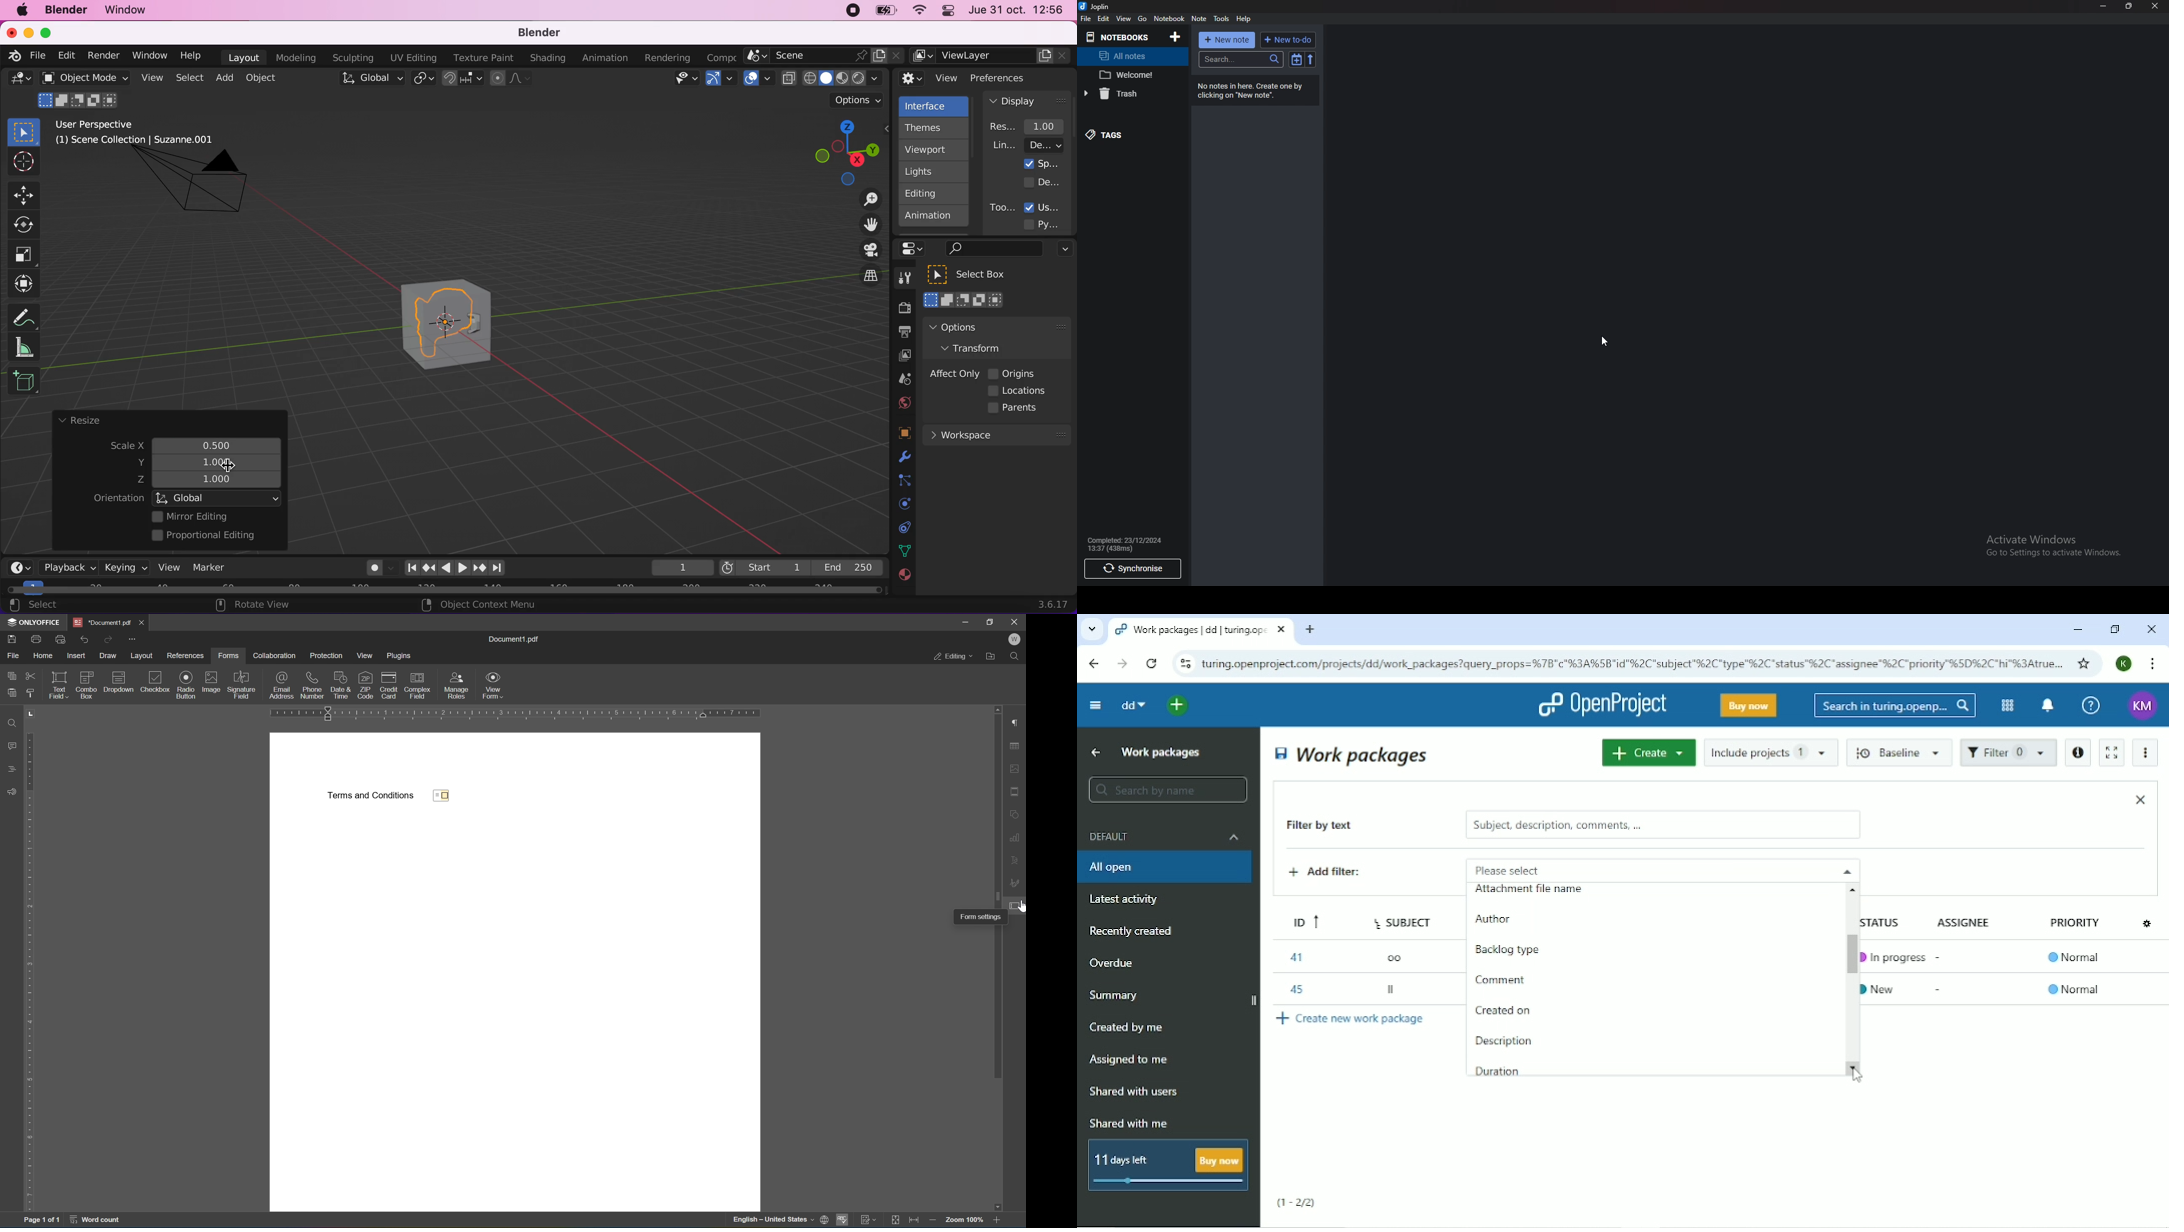 Image resolution: width=2184 pixels, height=1232 pixels. Describe the element at coordinates (1122, 37) in the screenshot. I see `Notebooks` at that location.